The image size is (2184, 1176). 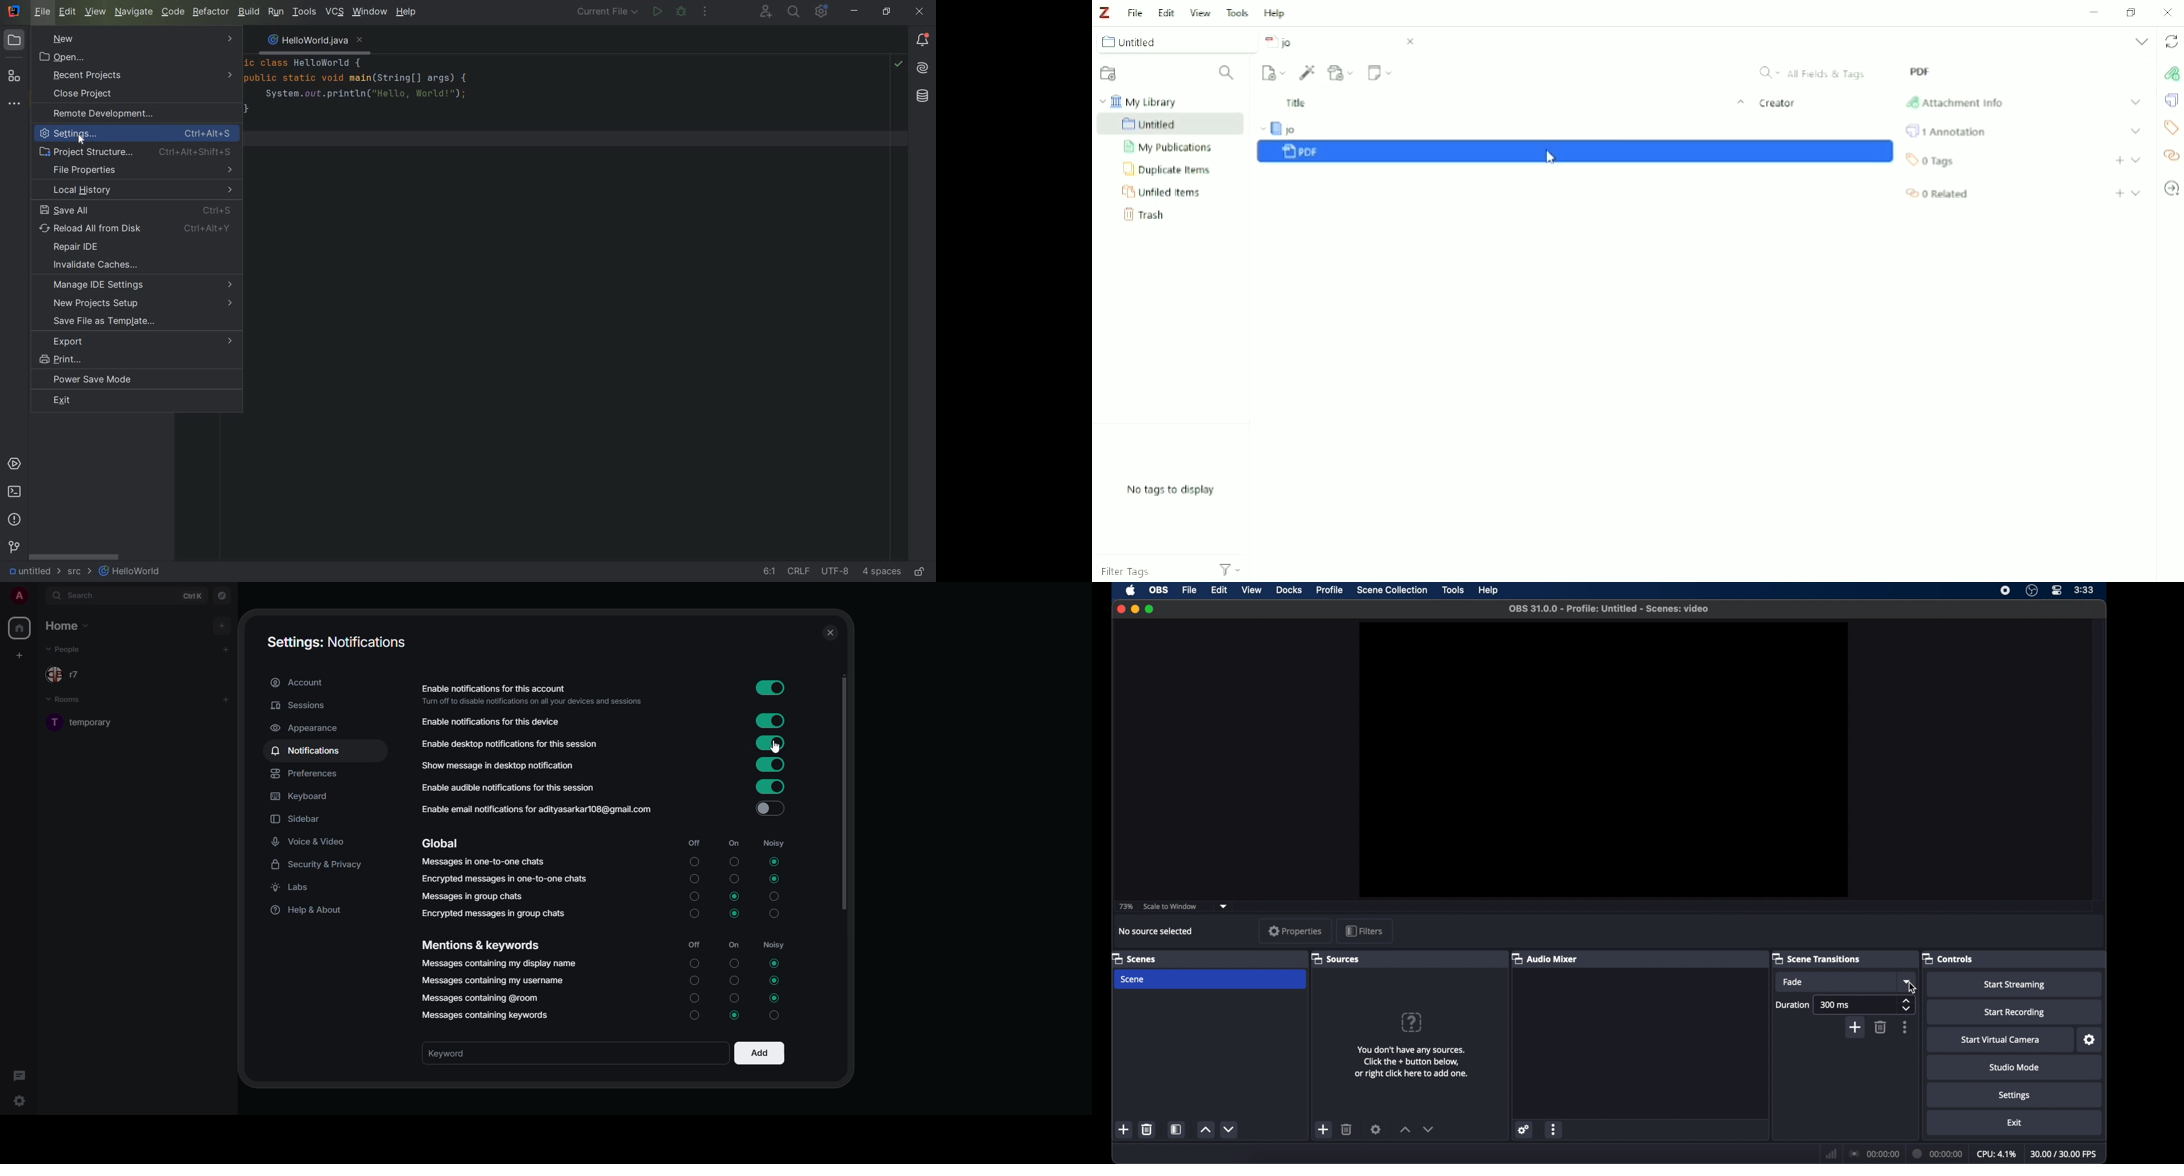 What do you see at coordinates (88, 248) in the screenshot?
I see `repair IDE` at bounding box center [88, 248].